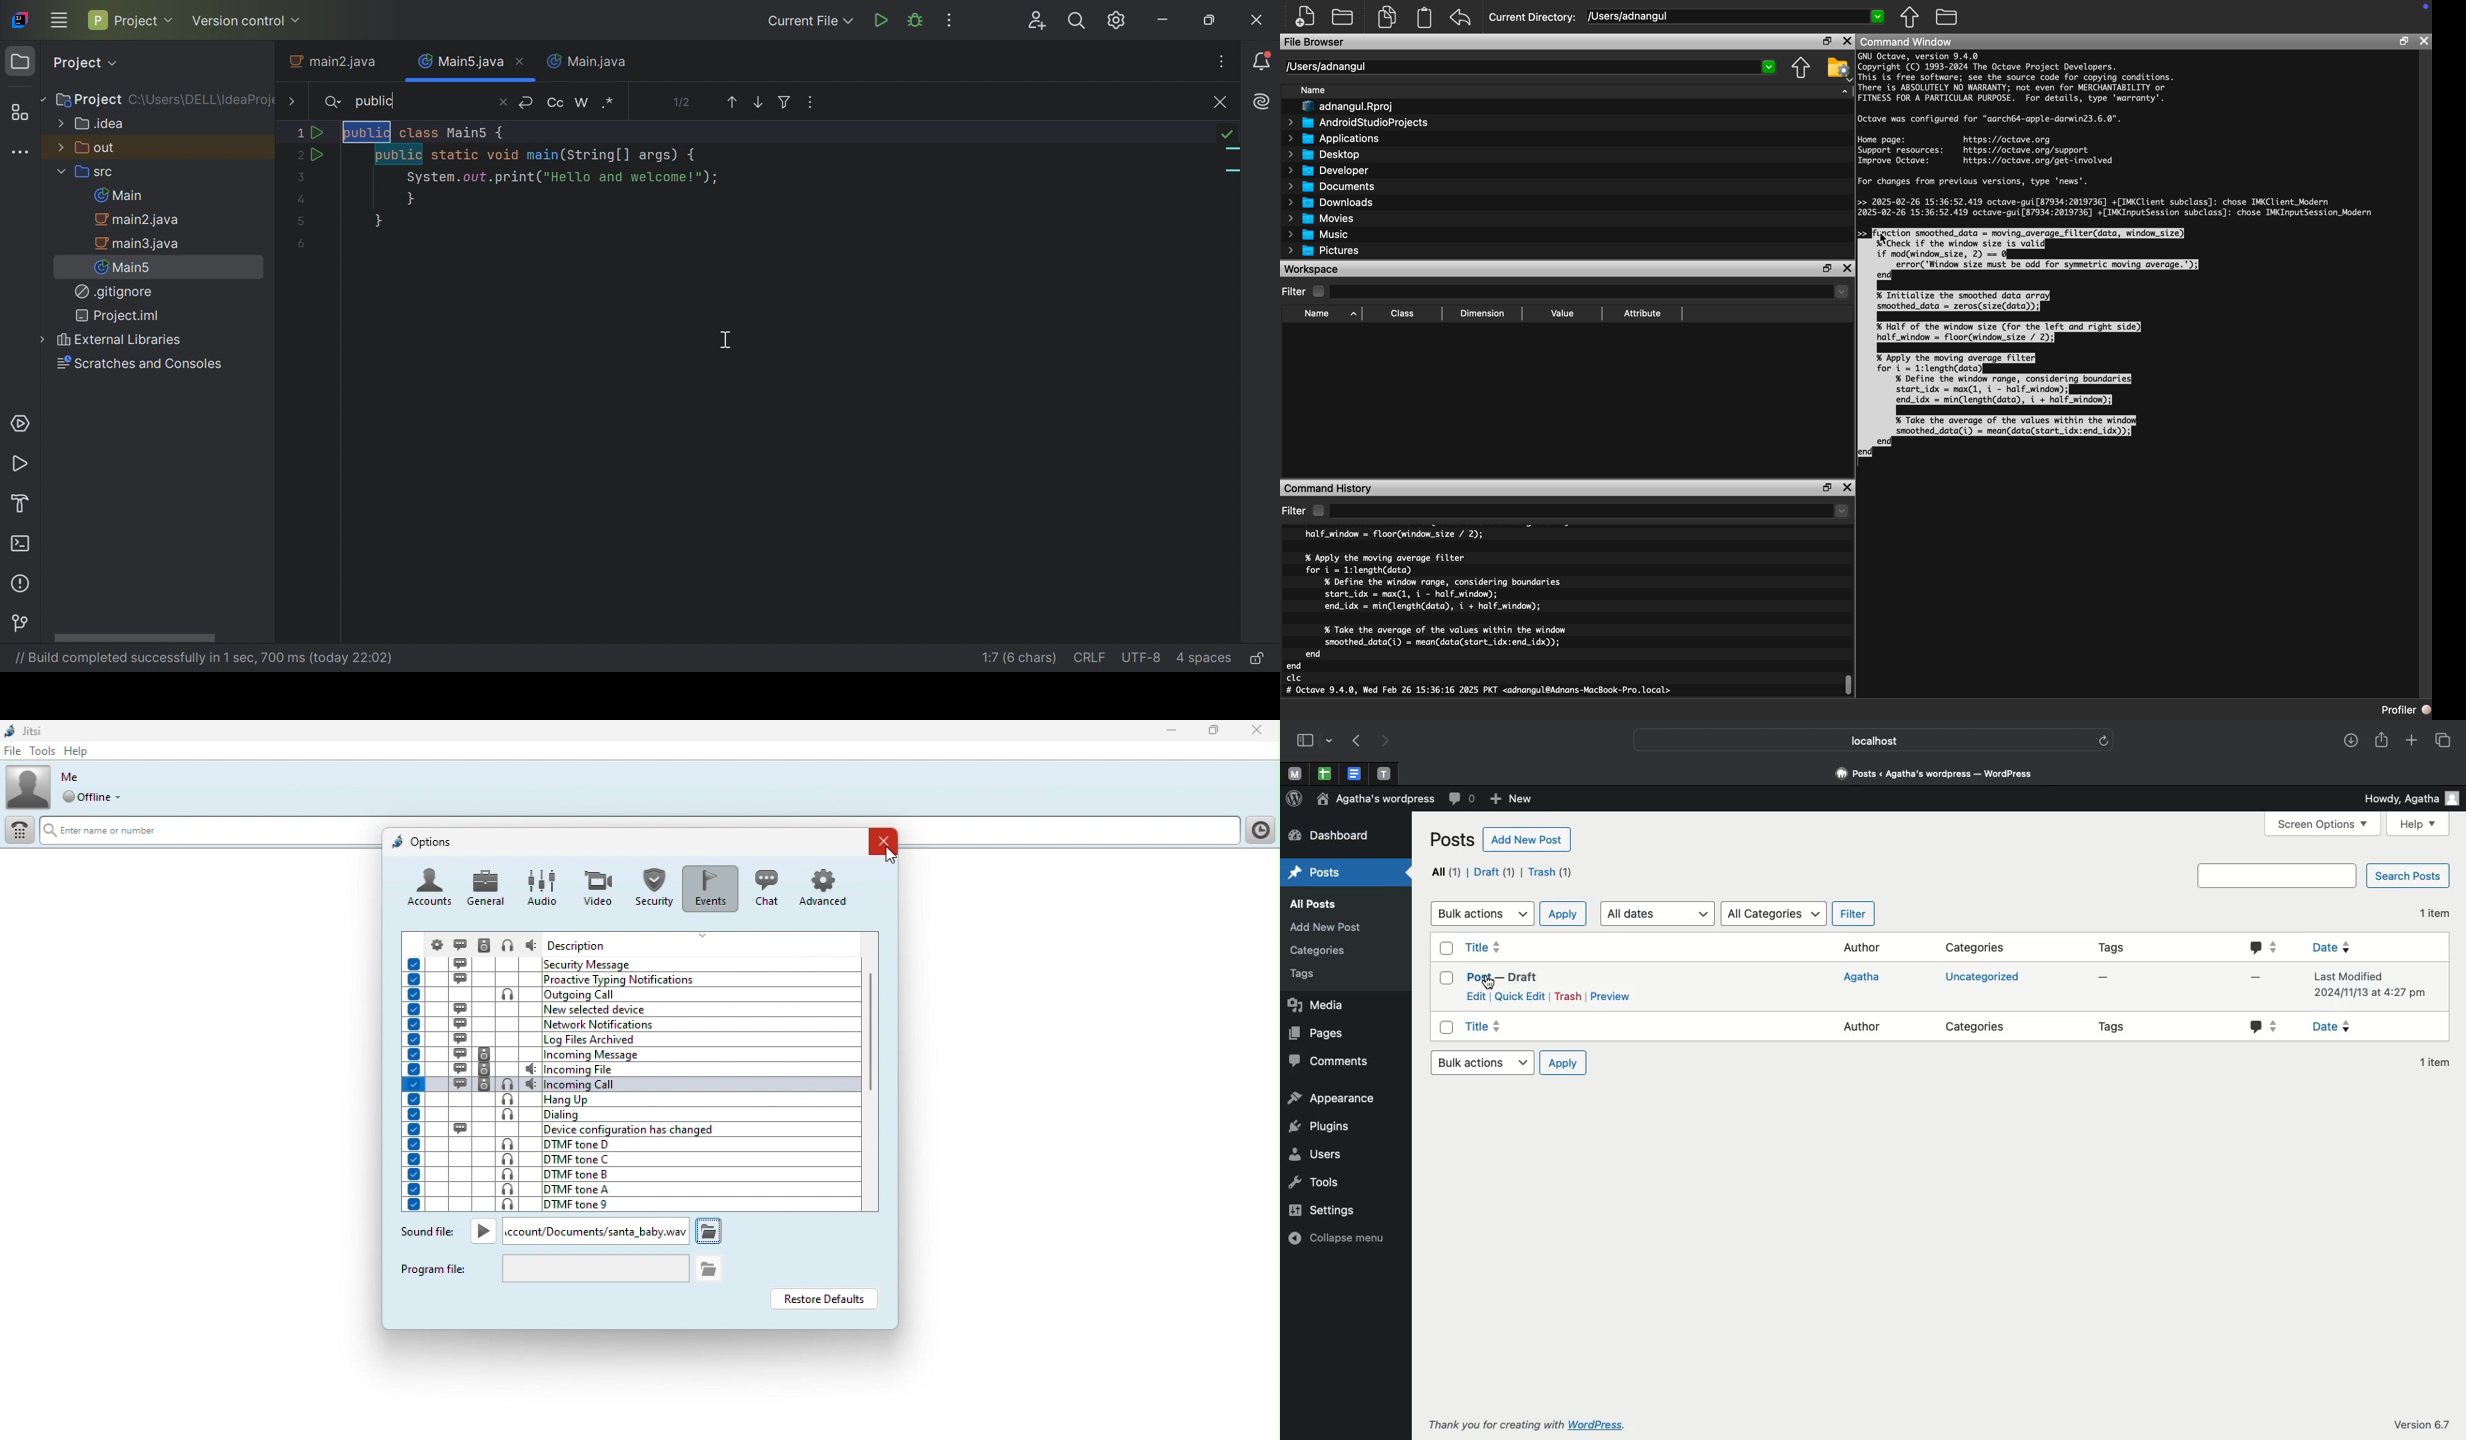 Image resolution: width=2492 pixels, height=1456 pixels. I want to click on More, so click(289, 102).